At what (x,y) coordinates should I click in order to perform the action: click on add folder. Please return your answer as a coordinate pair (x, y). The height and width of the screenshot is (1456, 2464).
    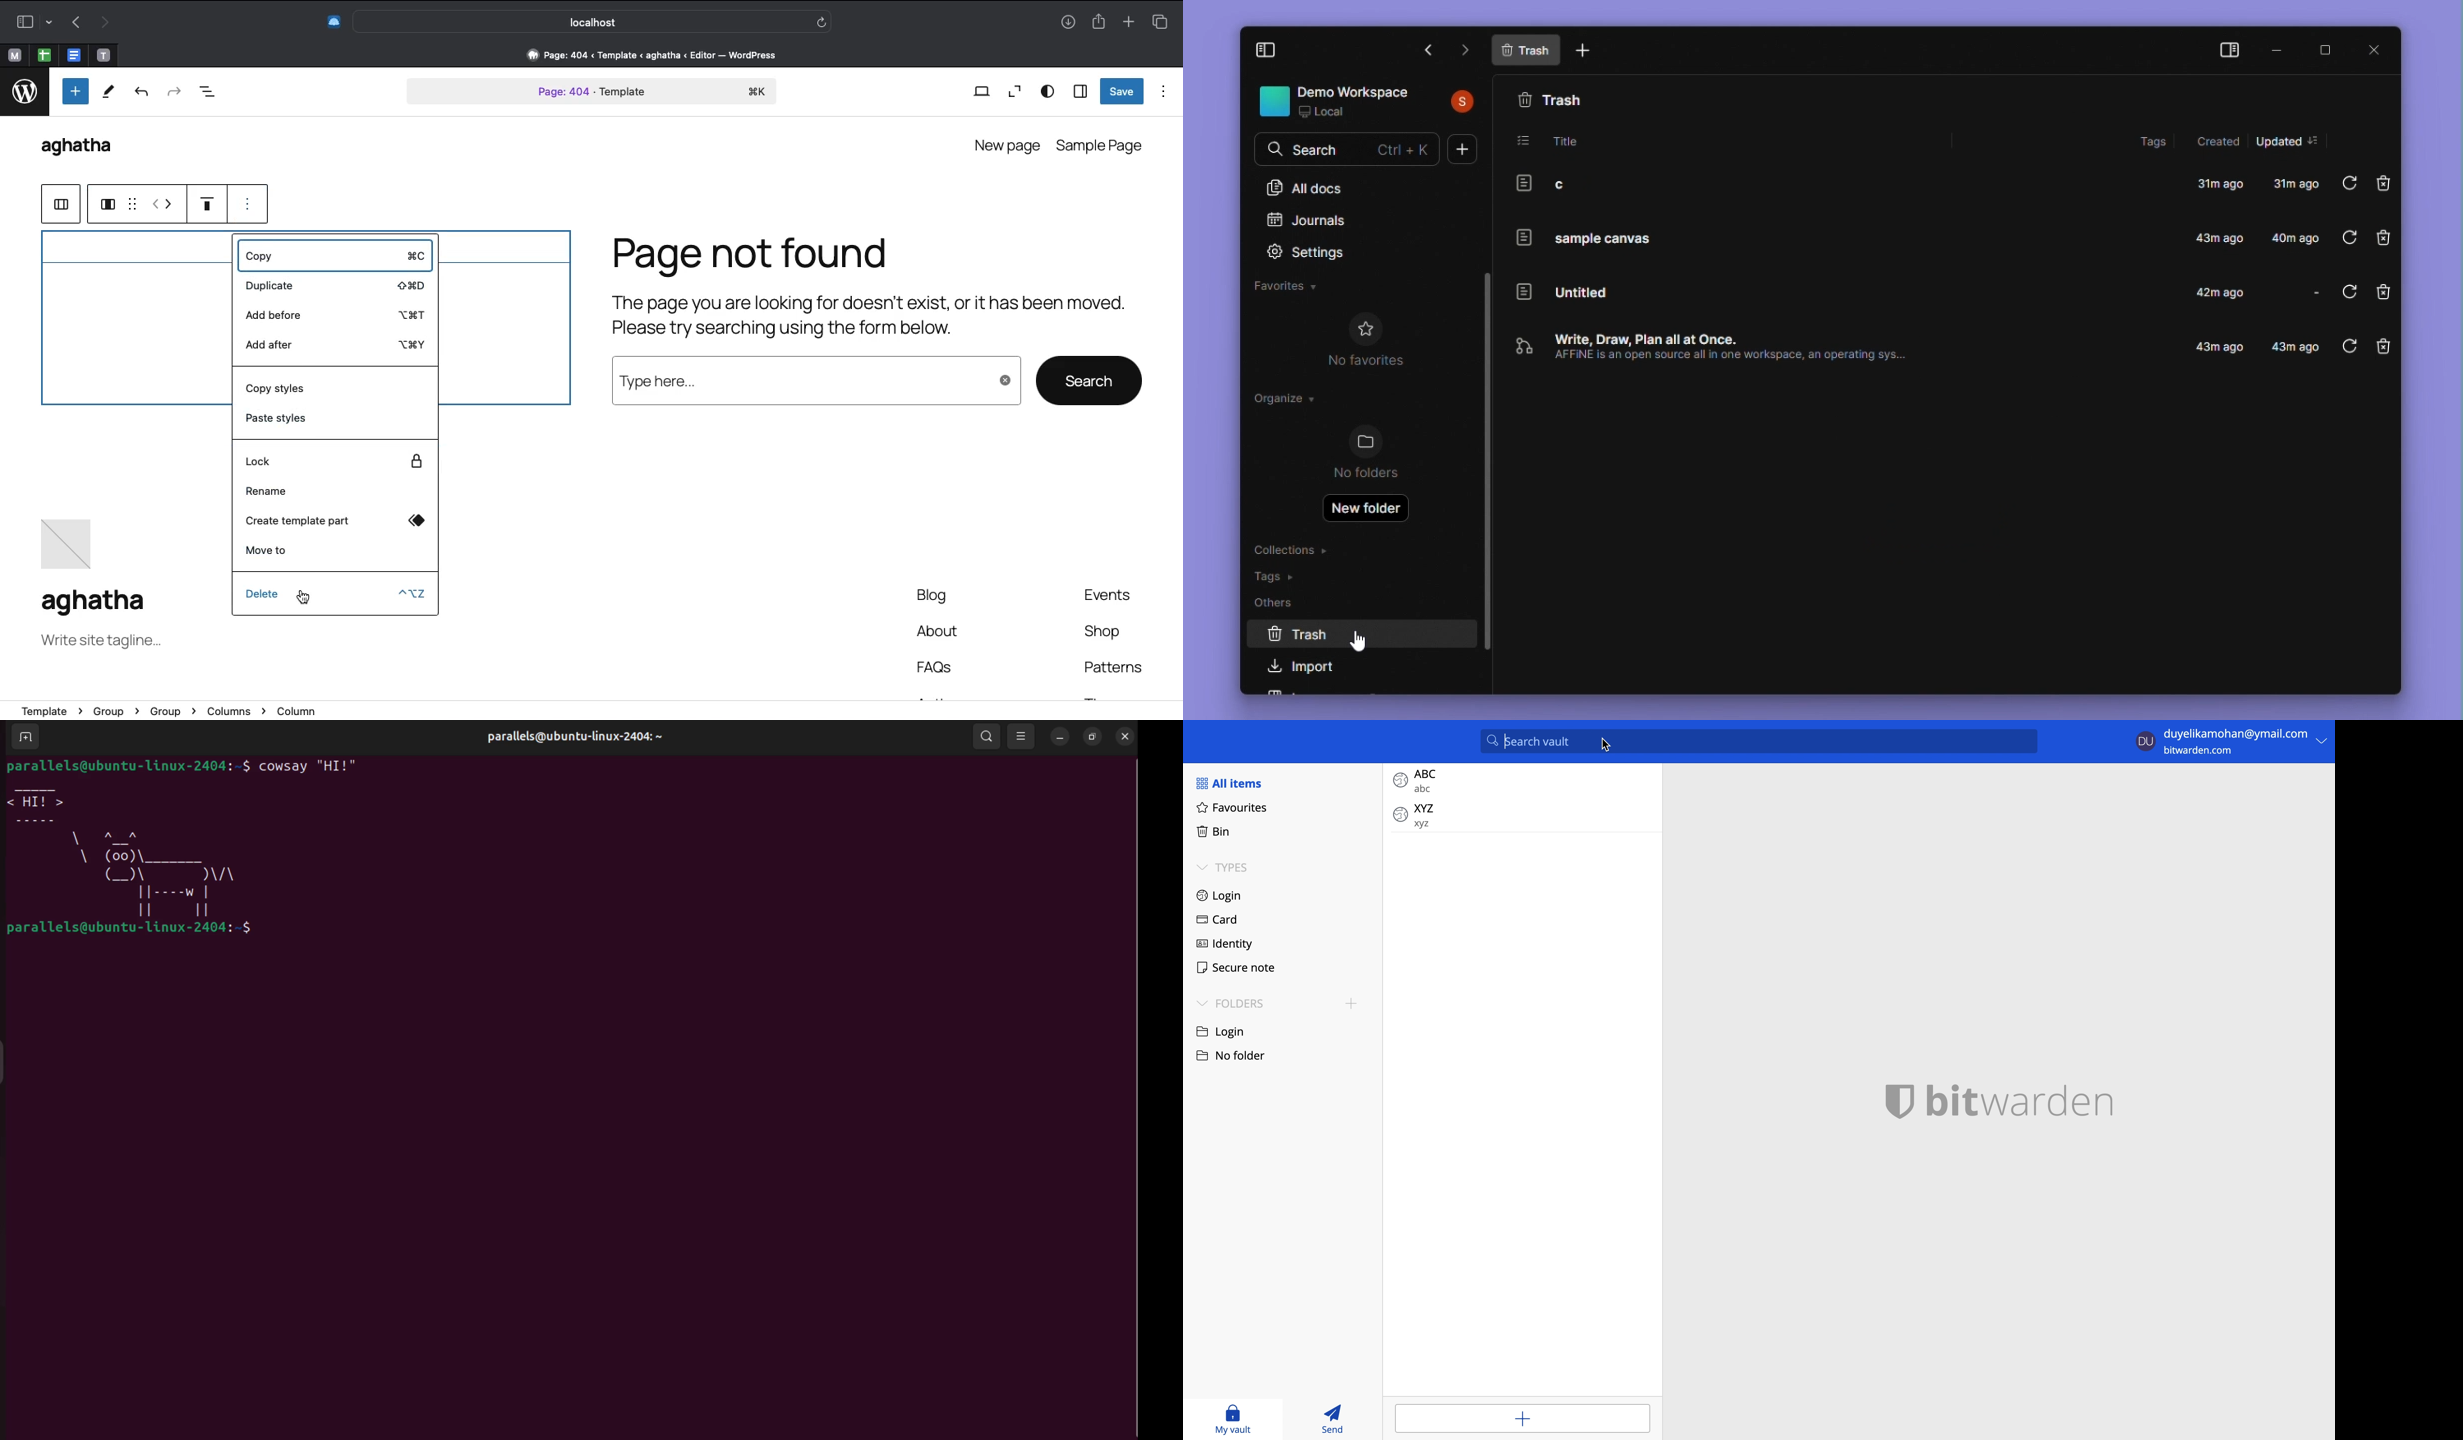
    Looking at the image, I should click on (1351, 1006).